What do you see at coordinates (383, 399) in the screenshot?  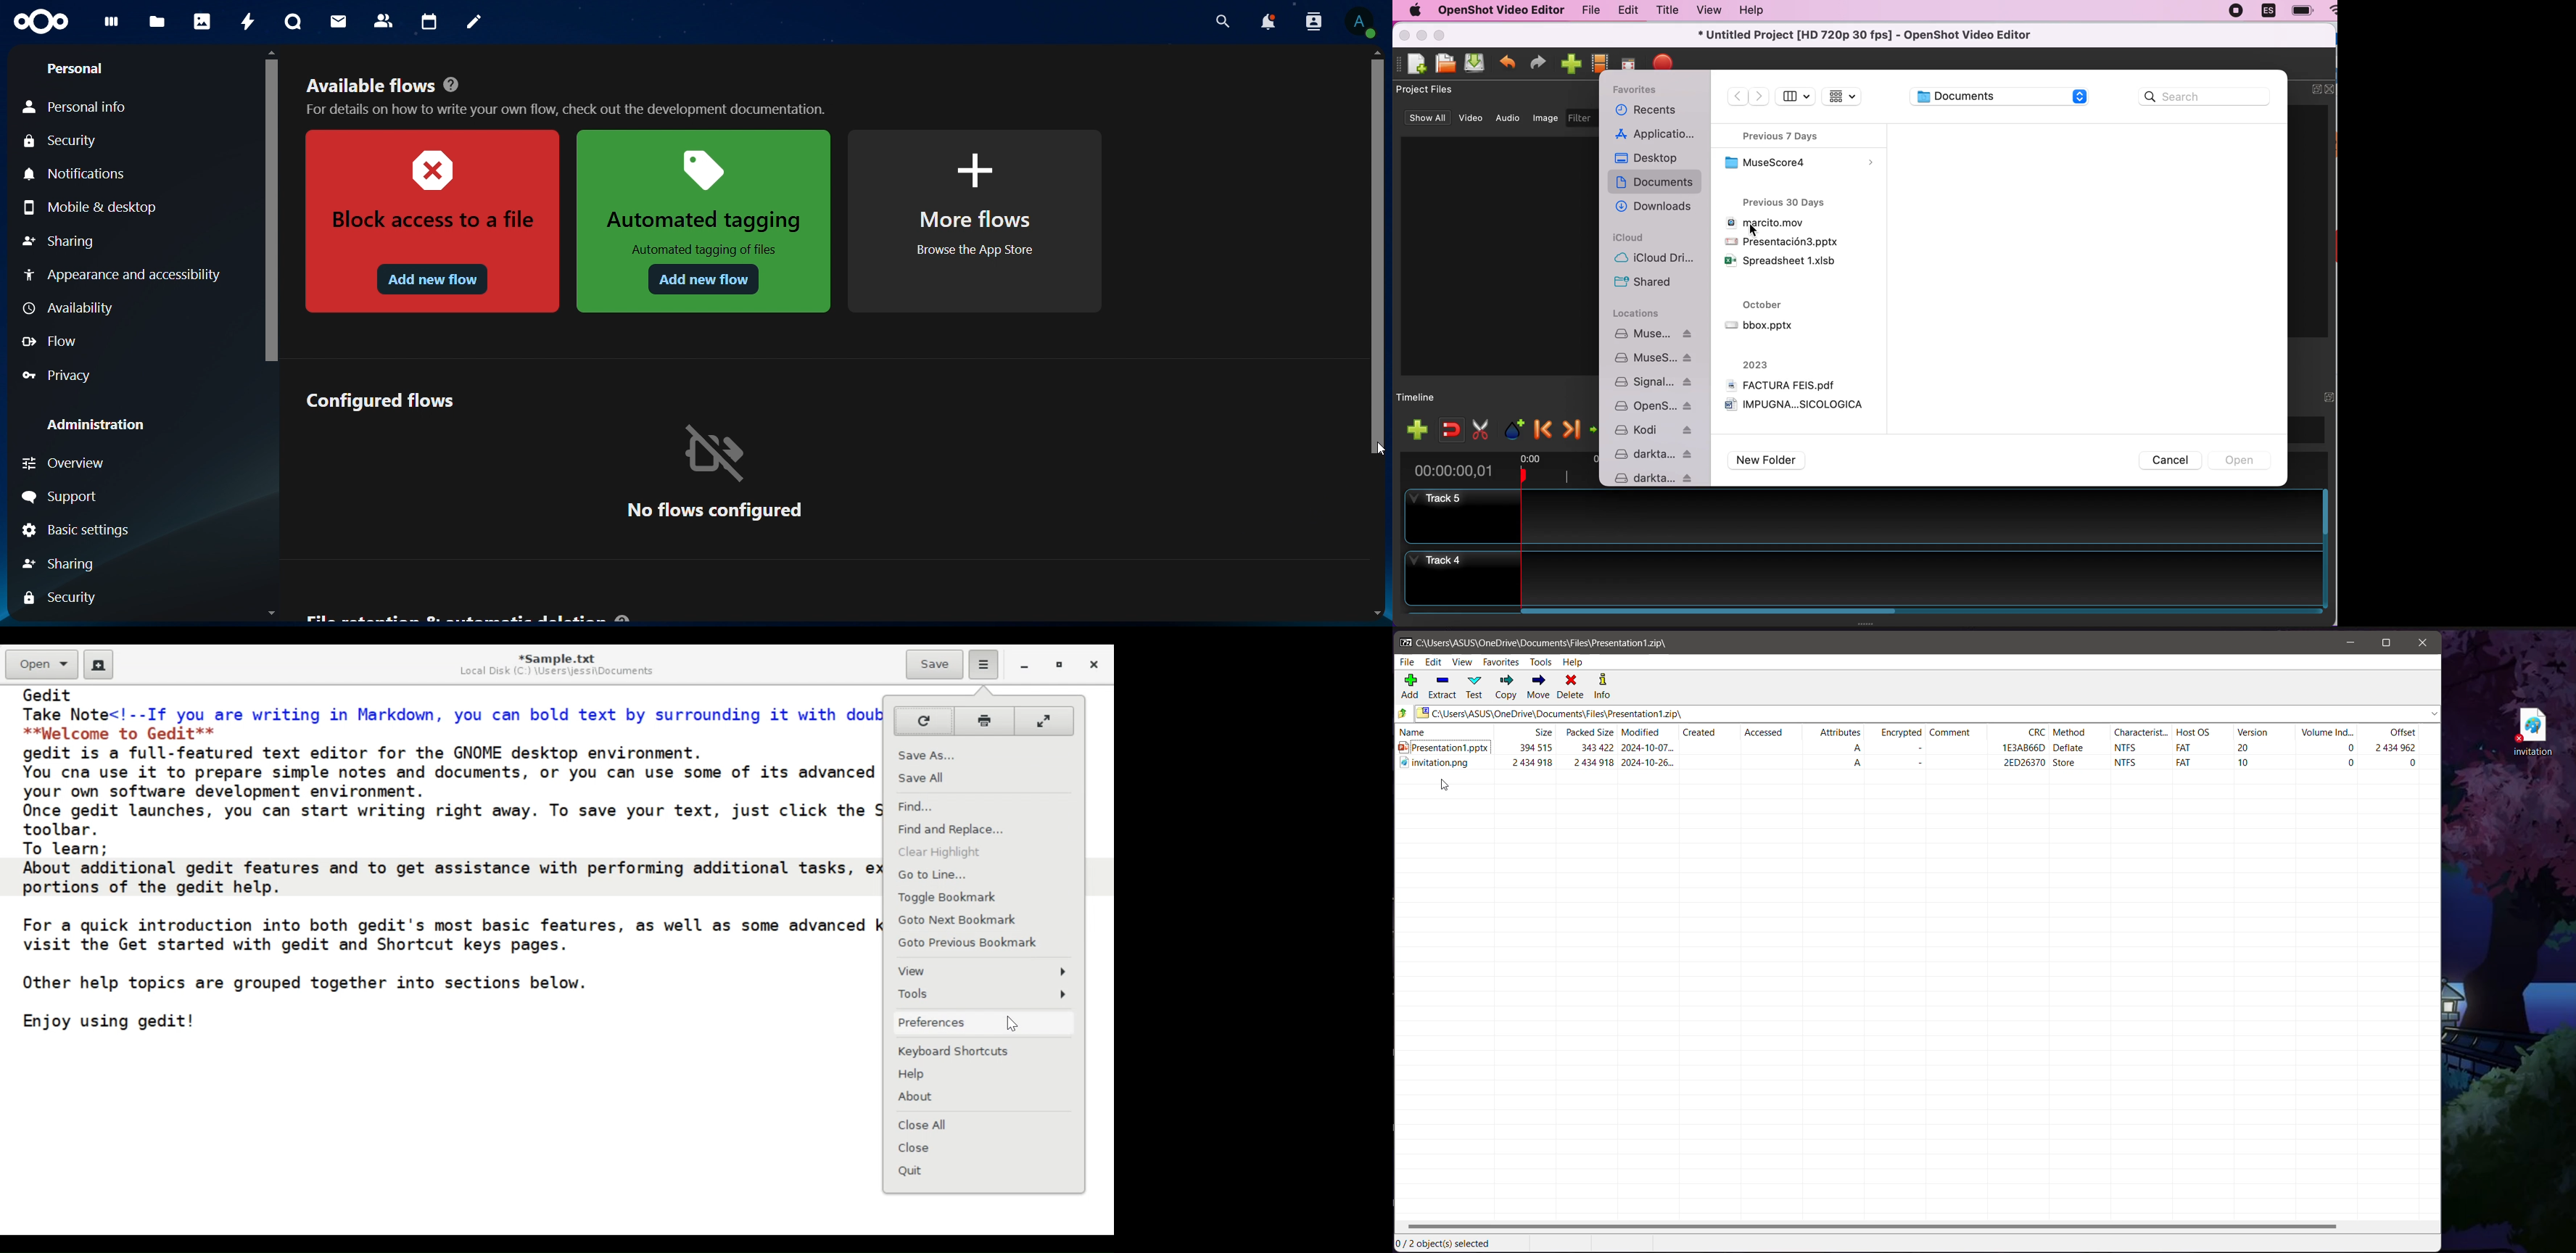 I see `configured flows` at bounding box center [383, 399].